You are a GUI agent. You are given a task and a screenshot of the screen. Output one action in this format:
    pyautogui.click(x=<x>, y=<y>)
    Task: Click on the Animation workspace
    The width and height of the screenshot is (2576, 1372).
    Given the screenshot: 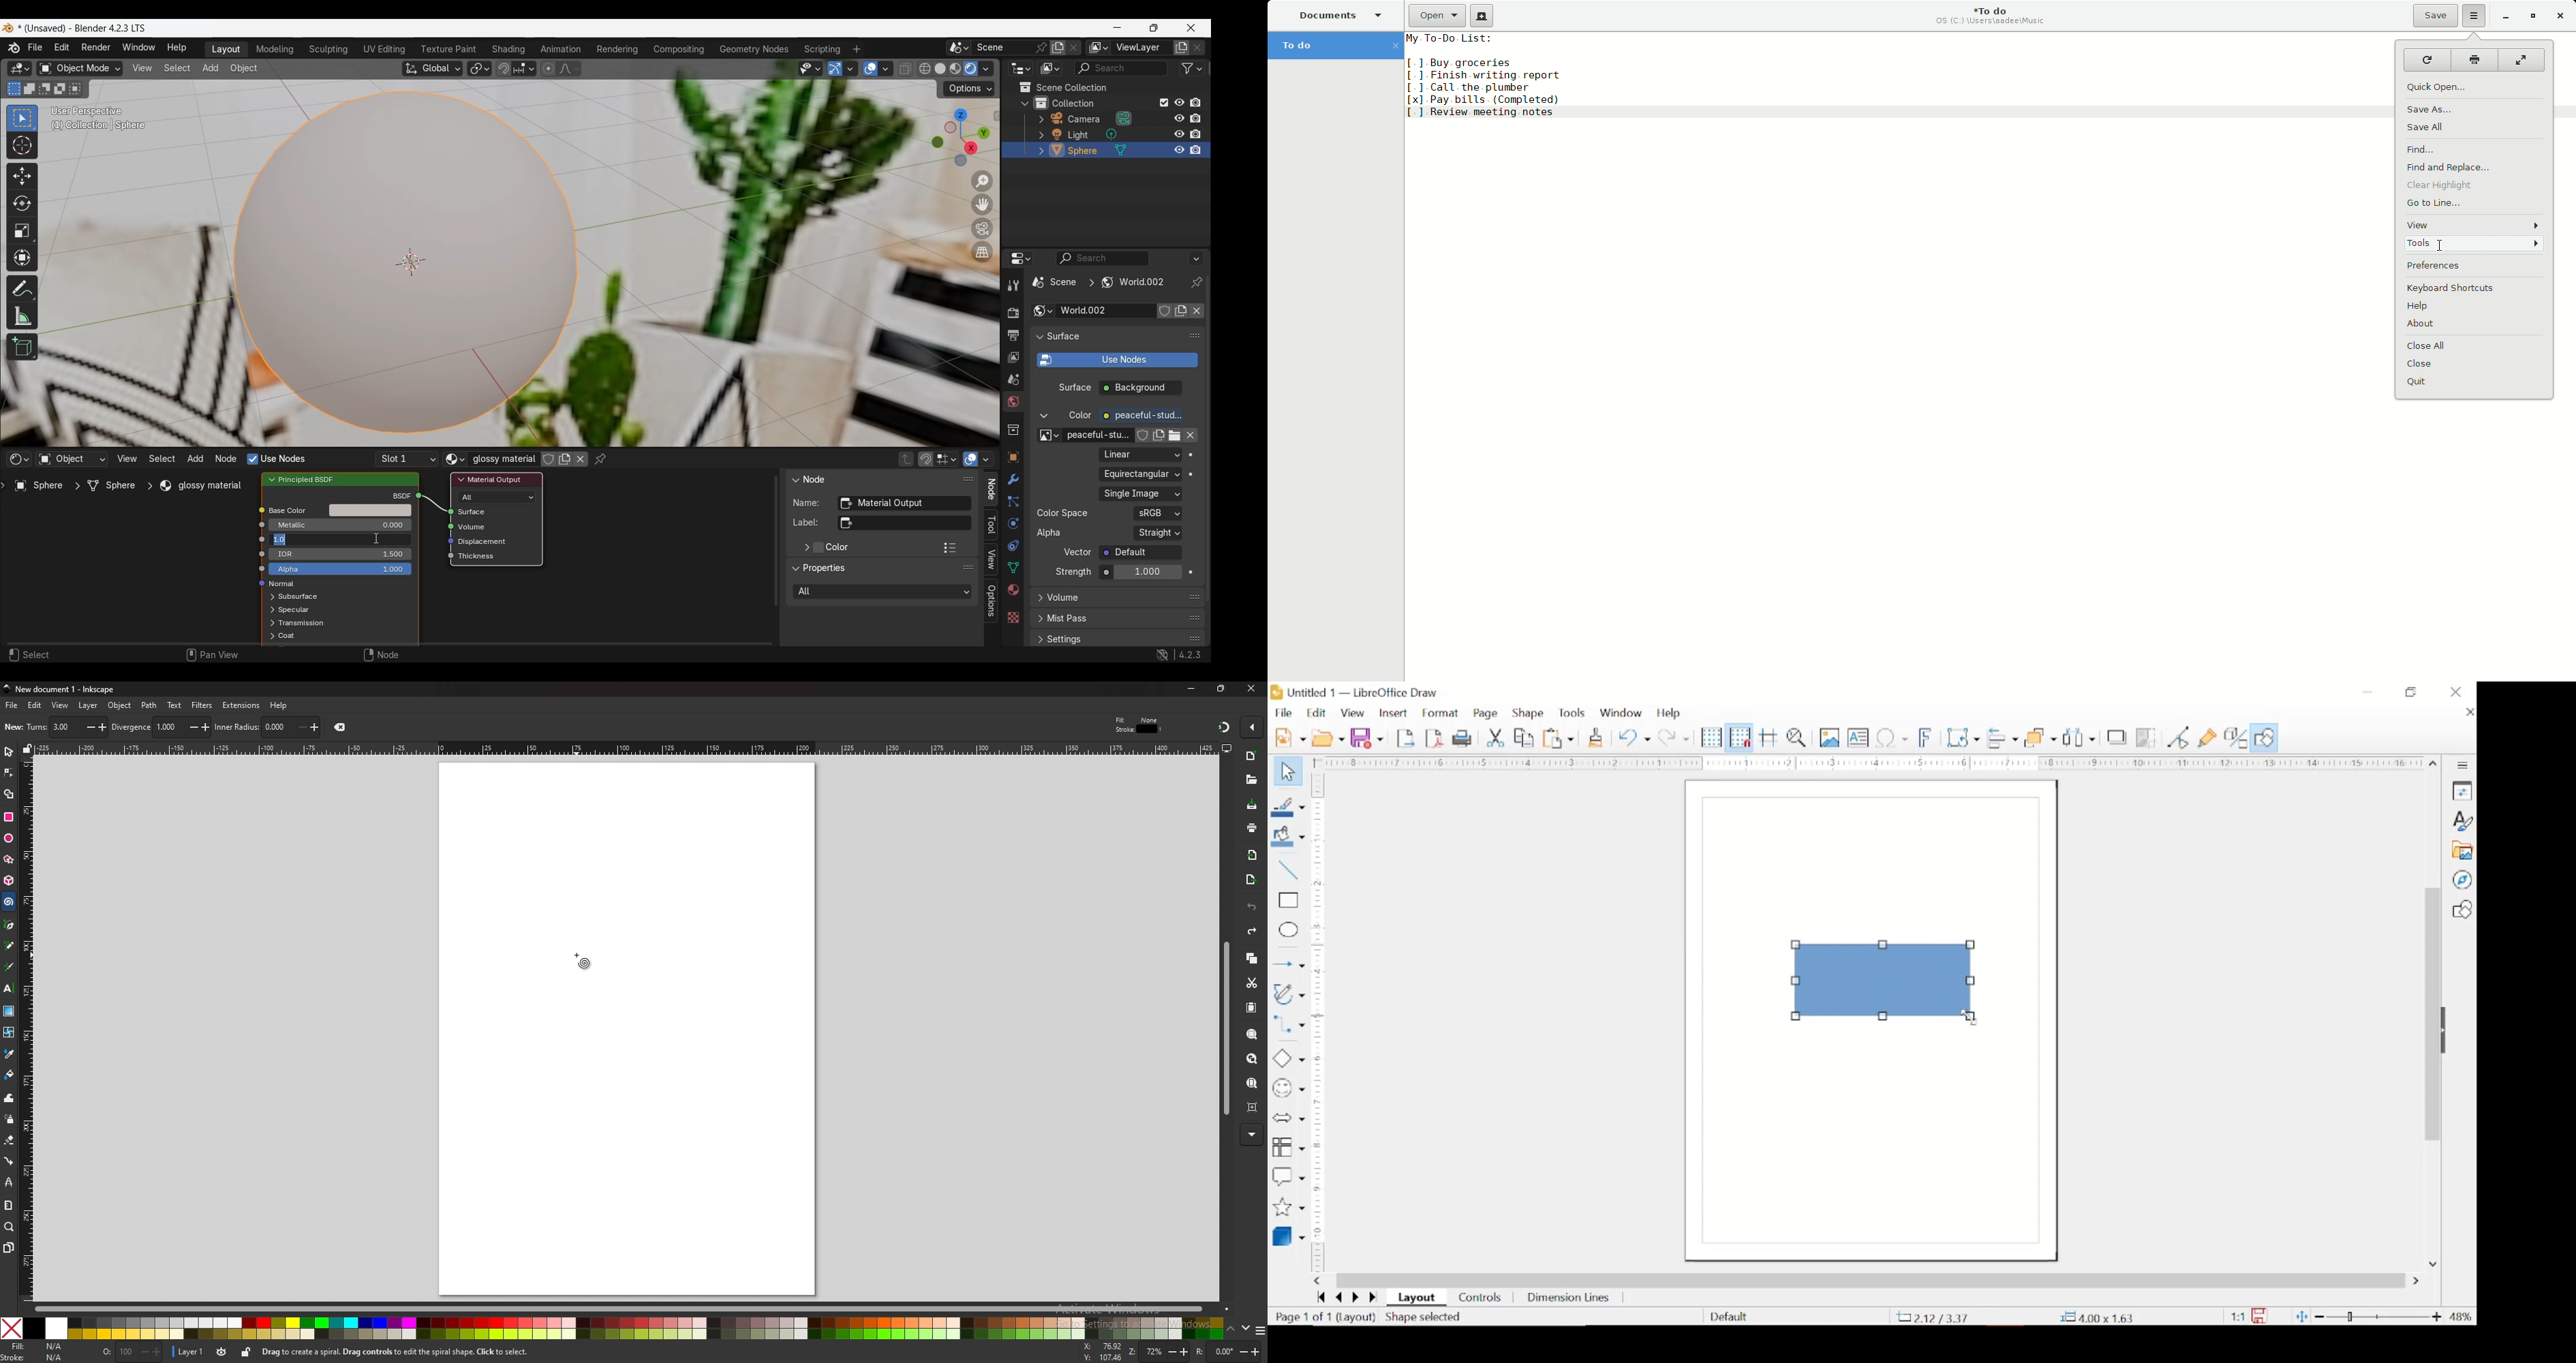 What is the action you would take?
    pyautogui.click(x=562, y=49)
    